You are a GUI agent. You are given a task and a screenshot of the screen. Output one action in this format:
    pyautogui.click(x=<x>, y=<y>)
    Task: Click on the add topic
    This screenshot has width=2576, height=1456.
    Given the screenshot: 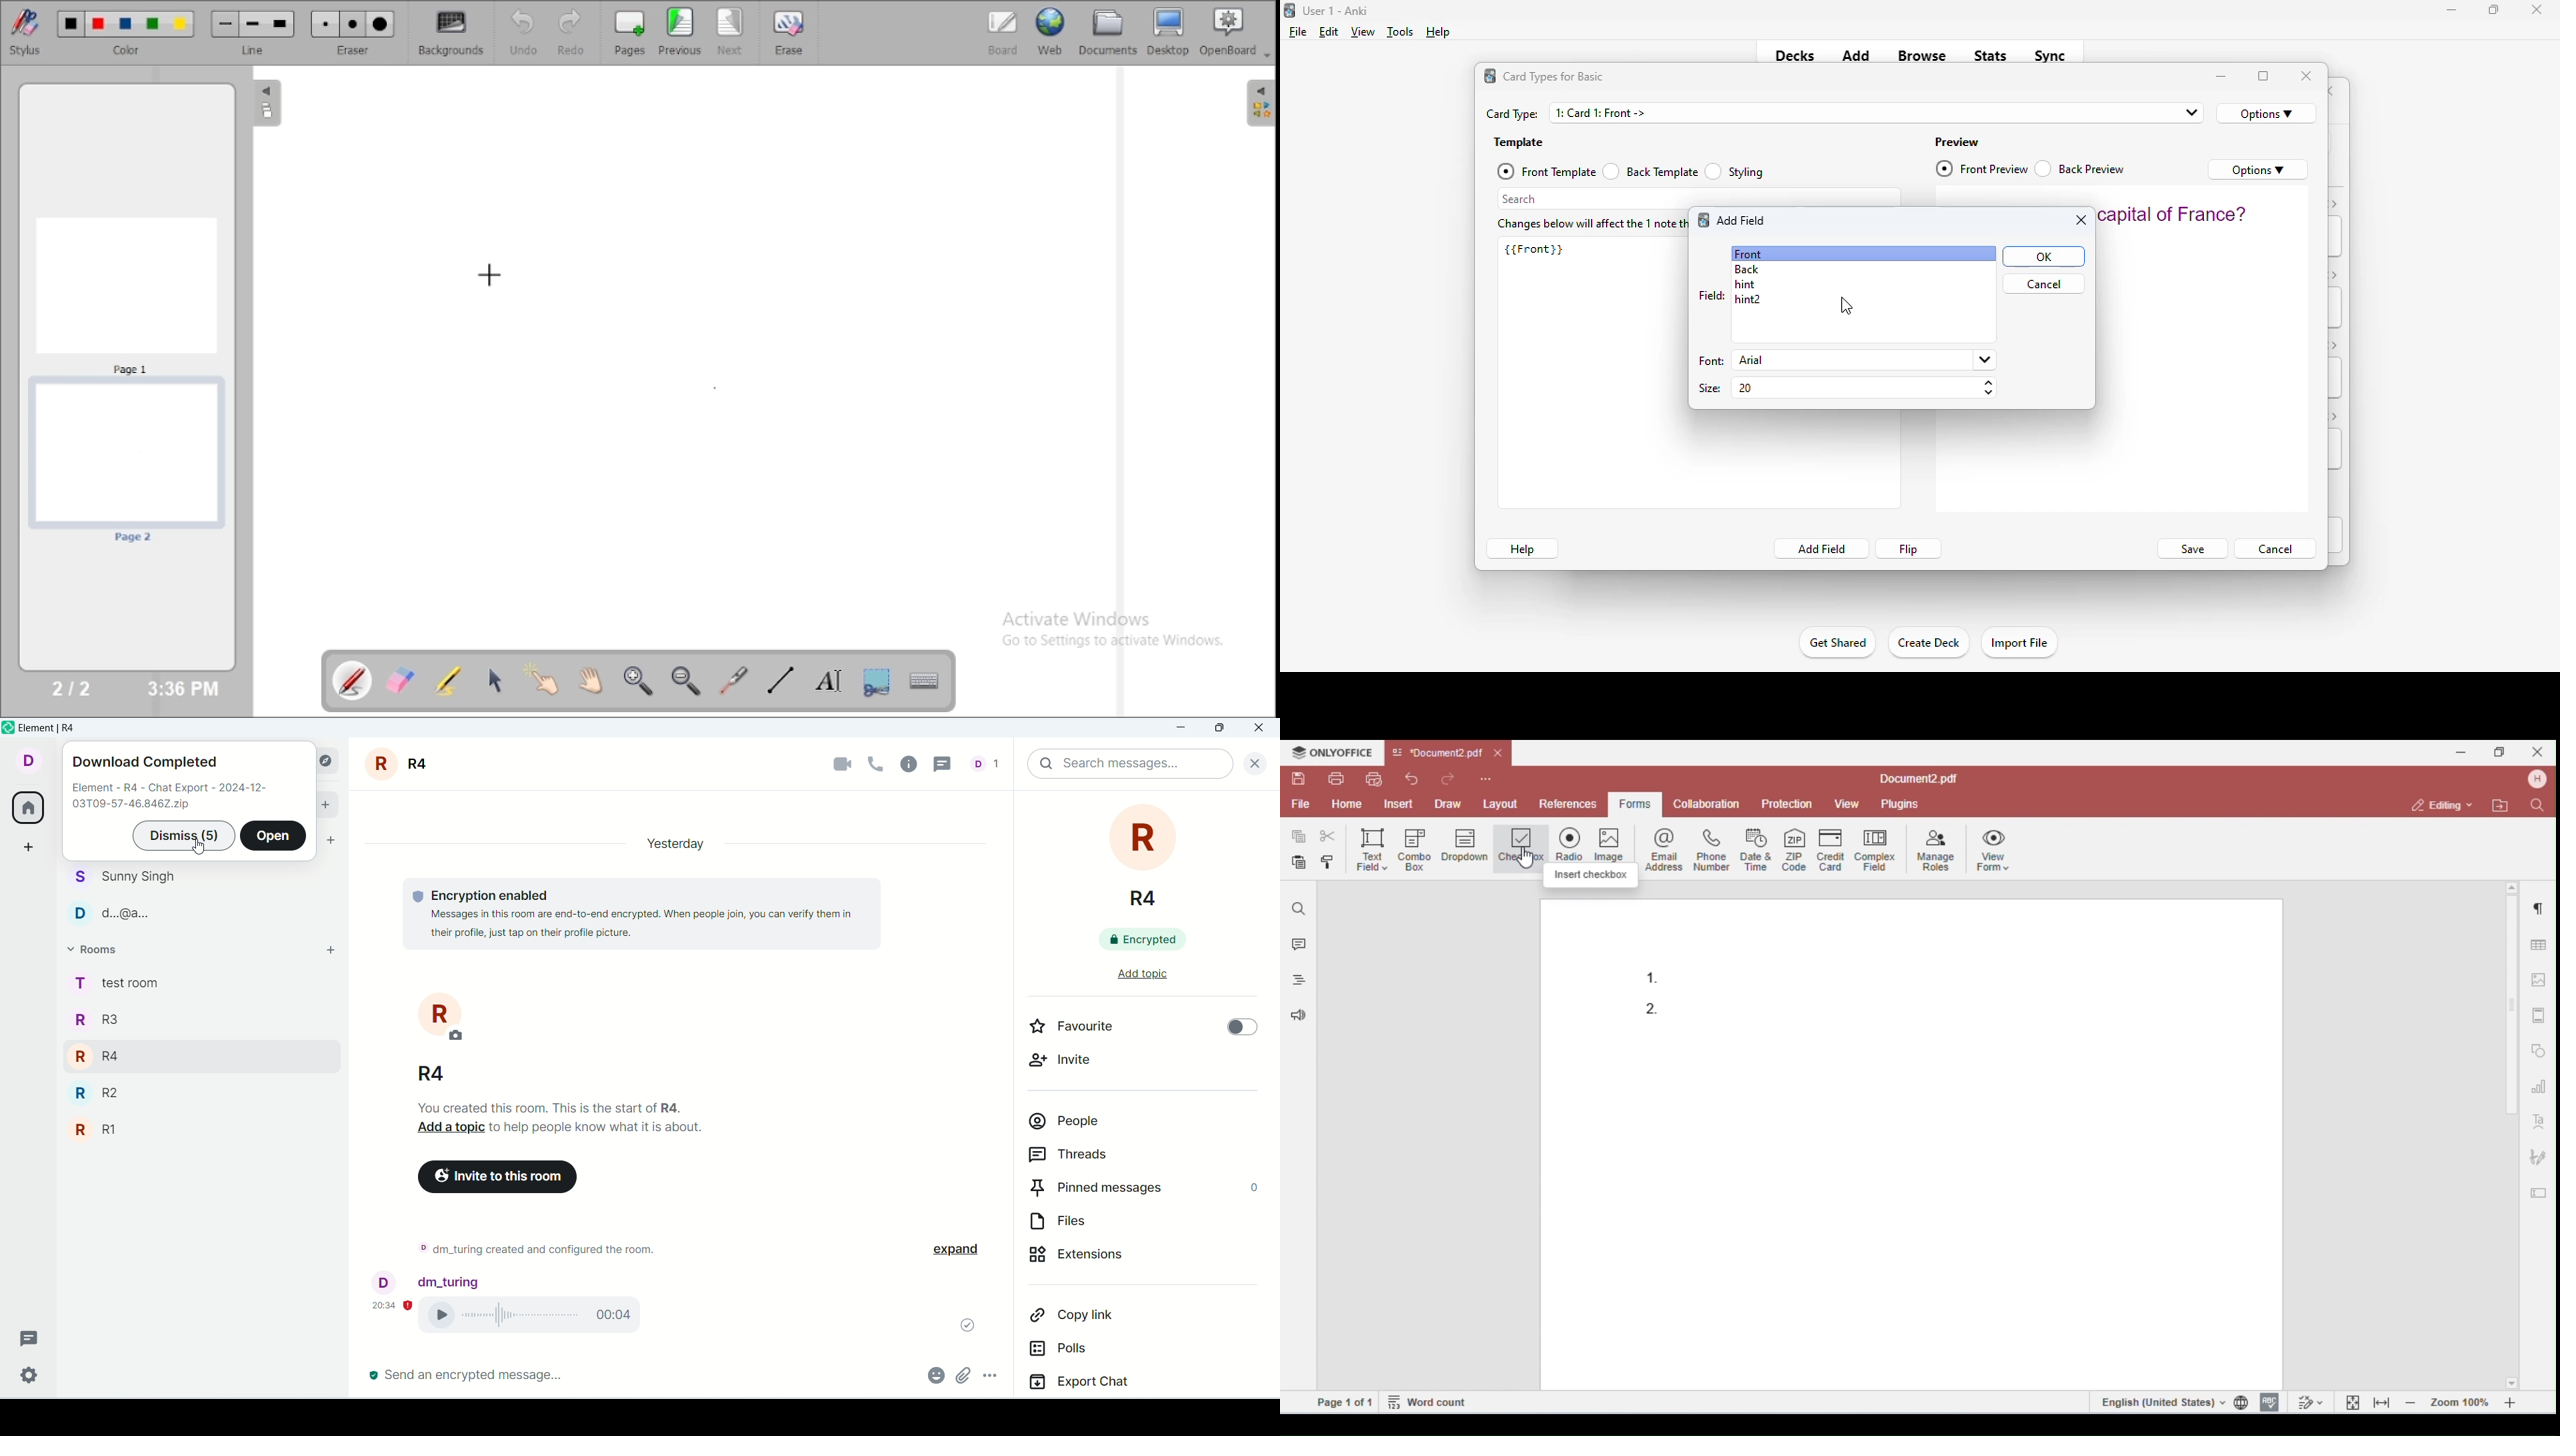 What is the action you would take?
    pyautogui.click(x=1130, y=981)
    